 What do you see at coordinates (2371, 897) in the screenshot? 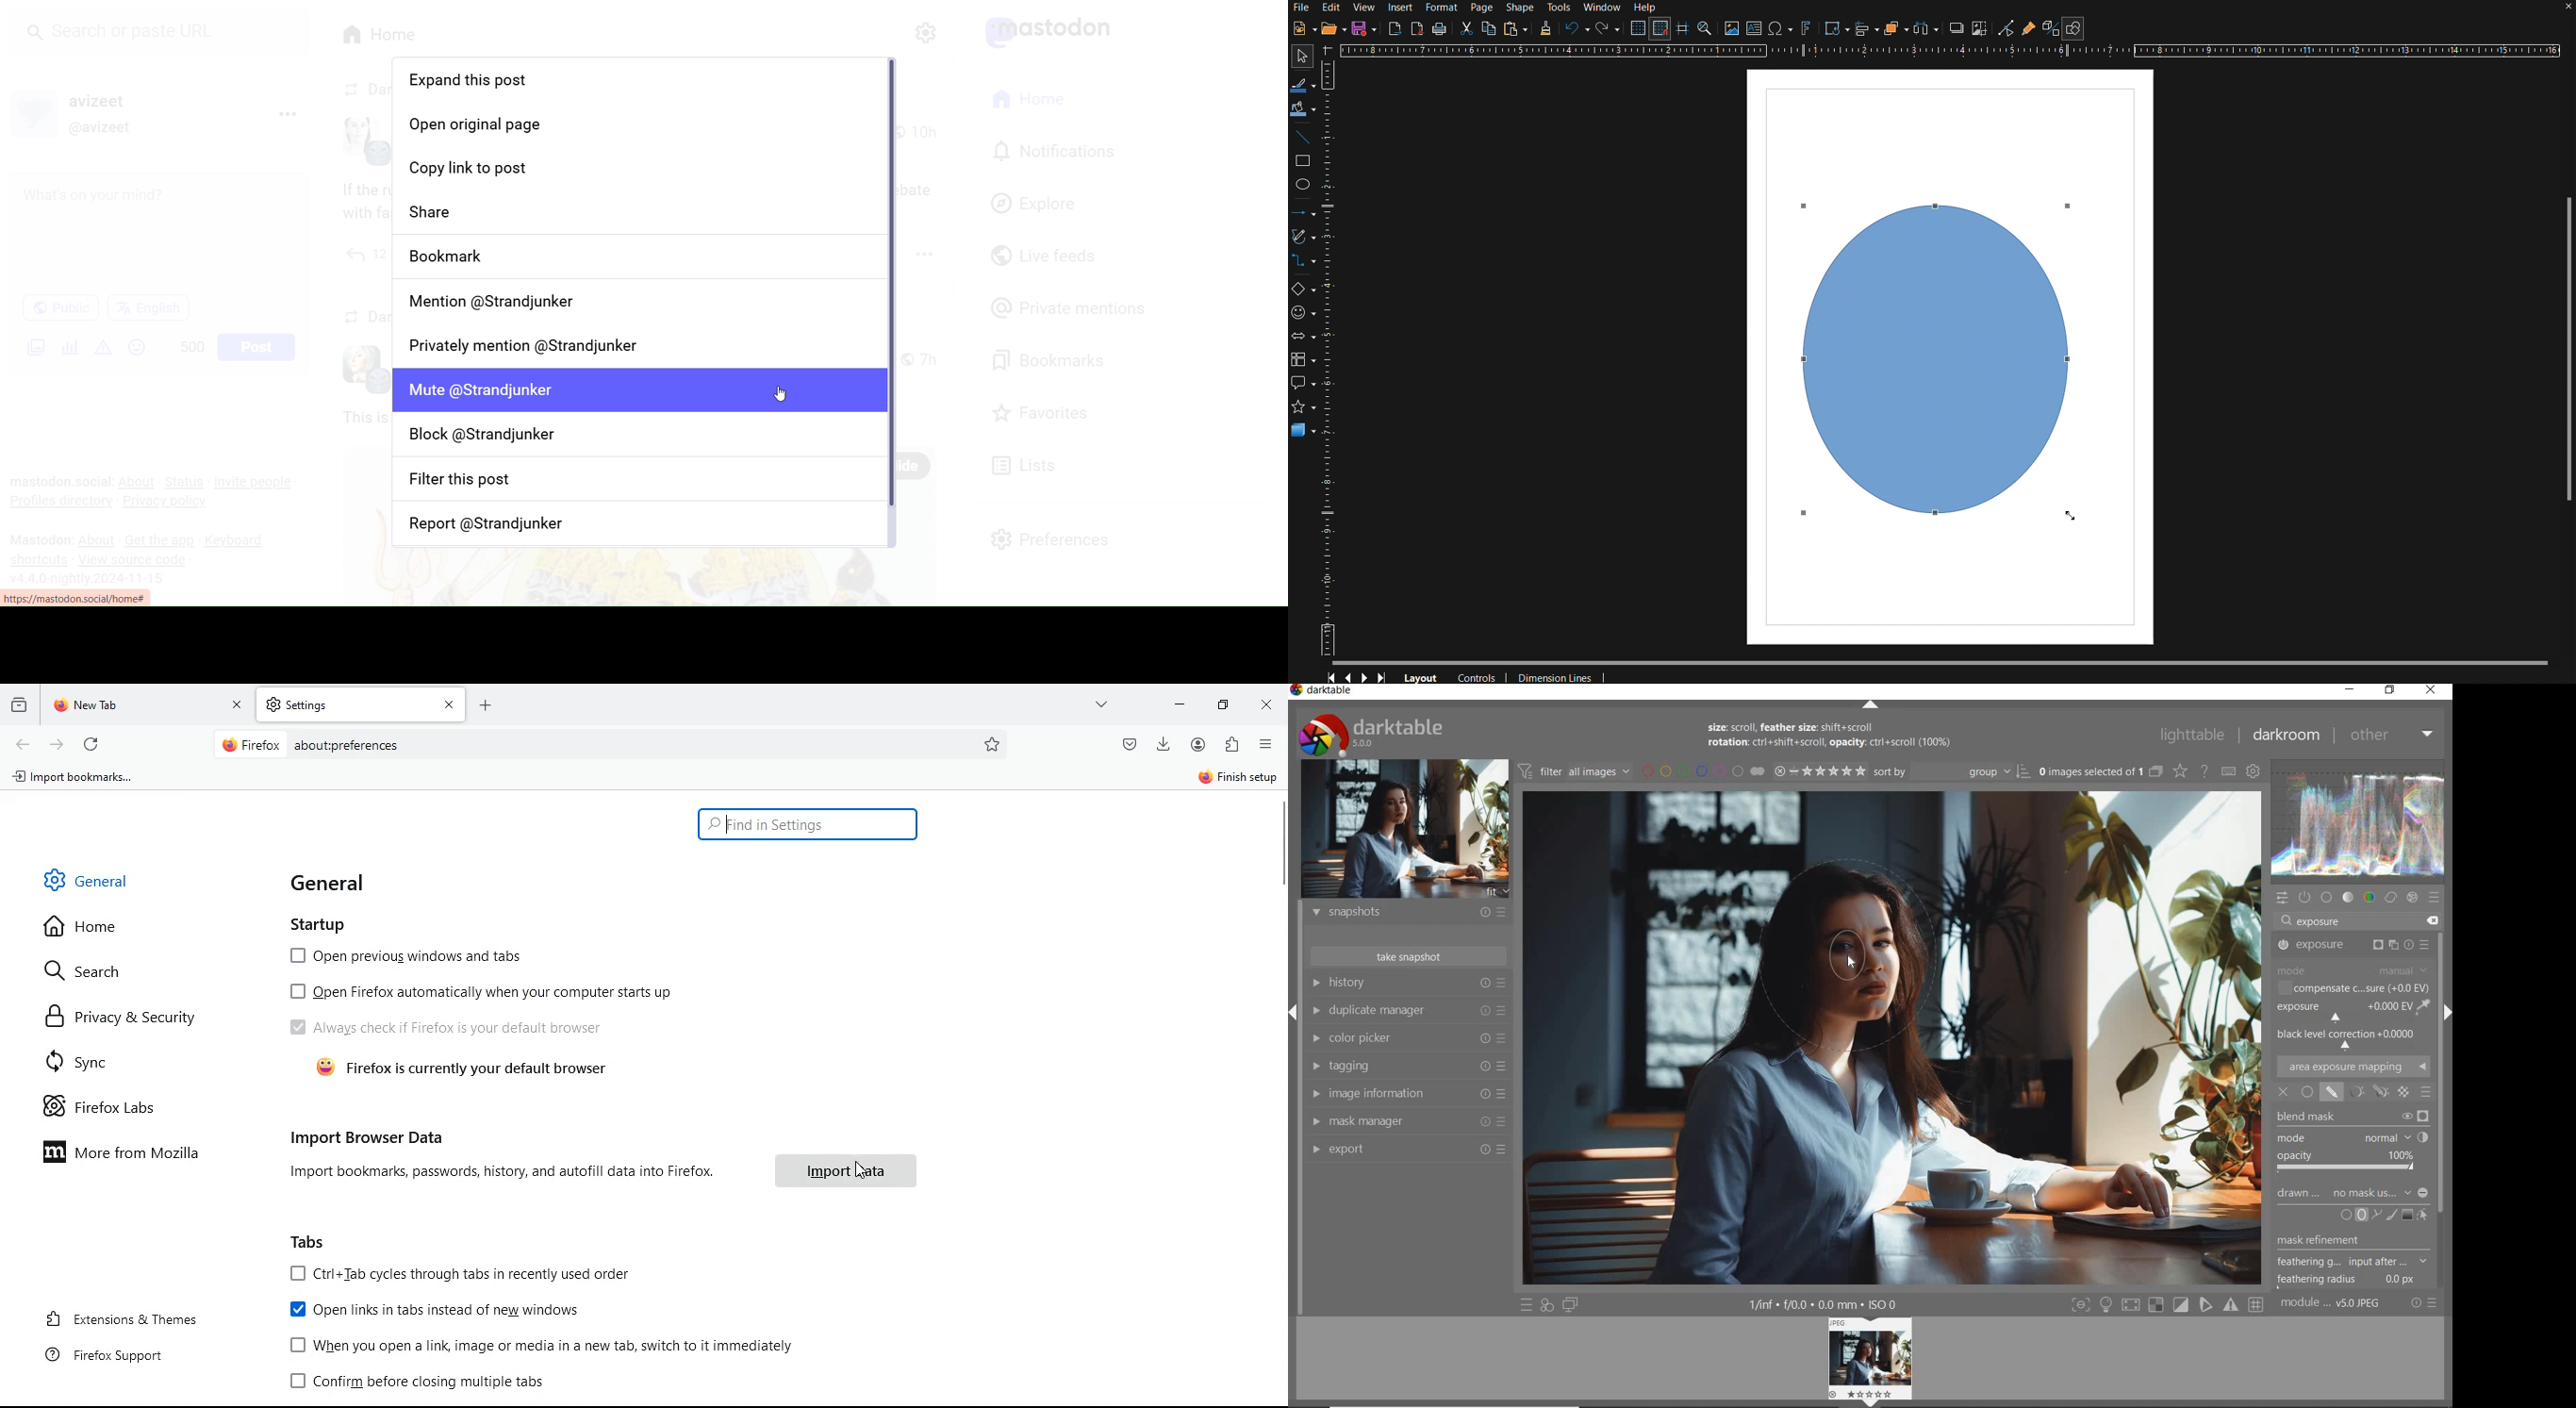
I see `color` at bounding box center [2371, 897].